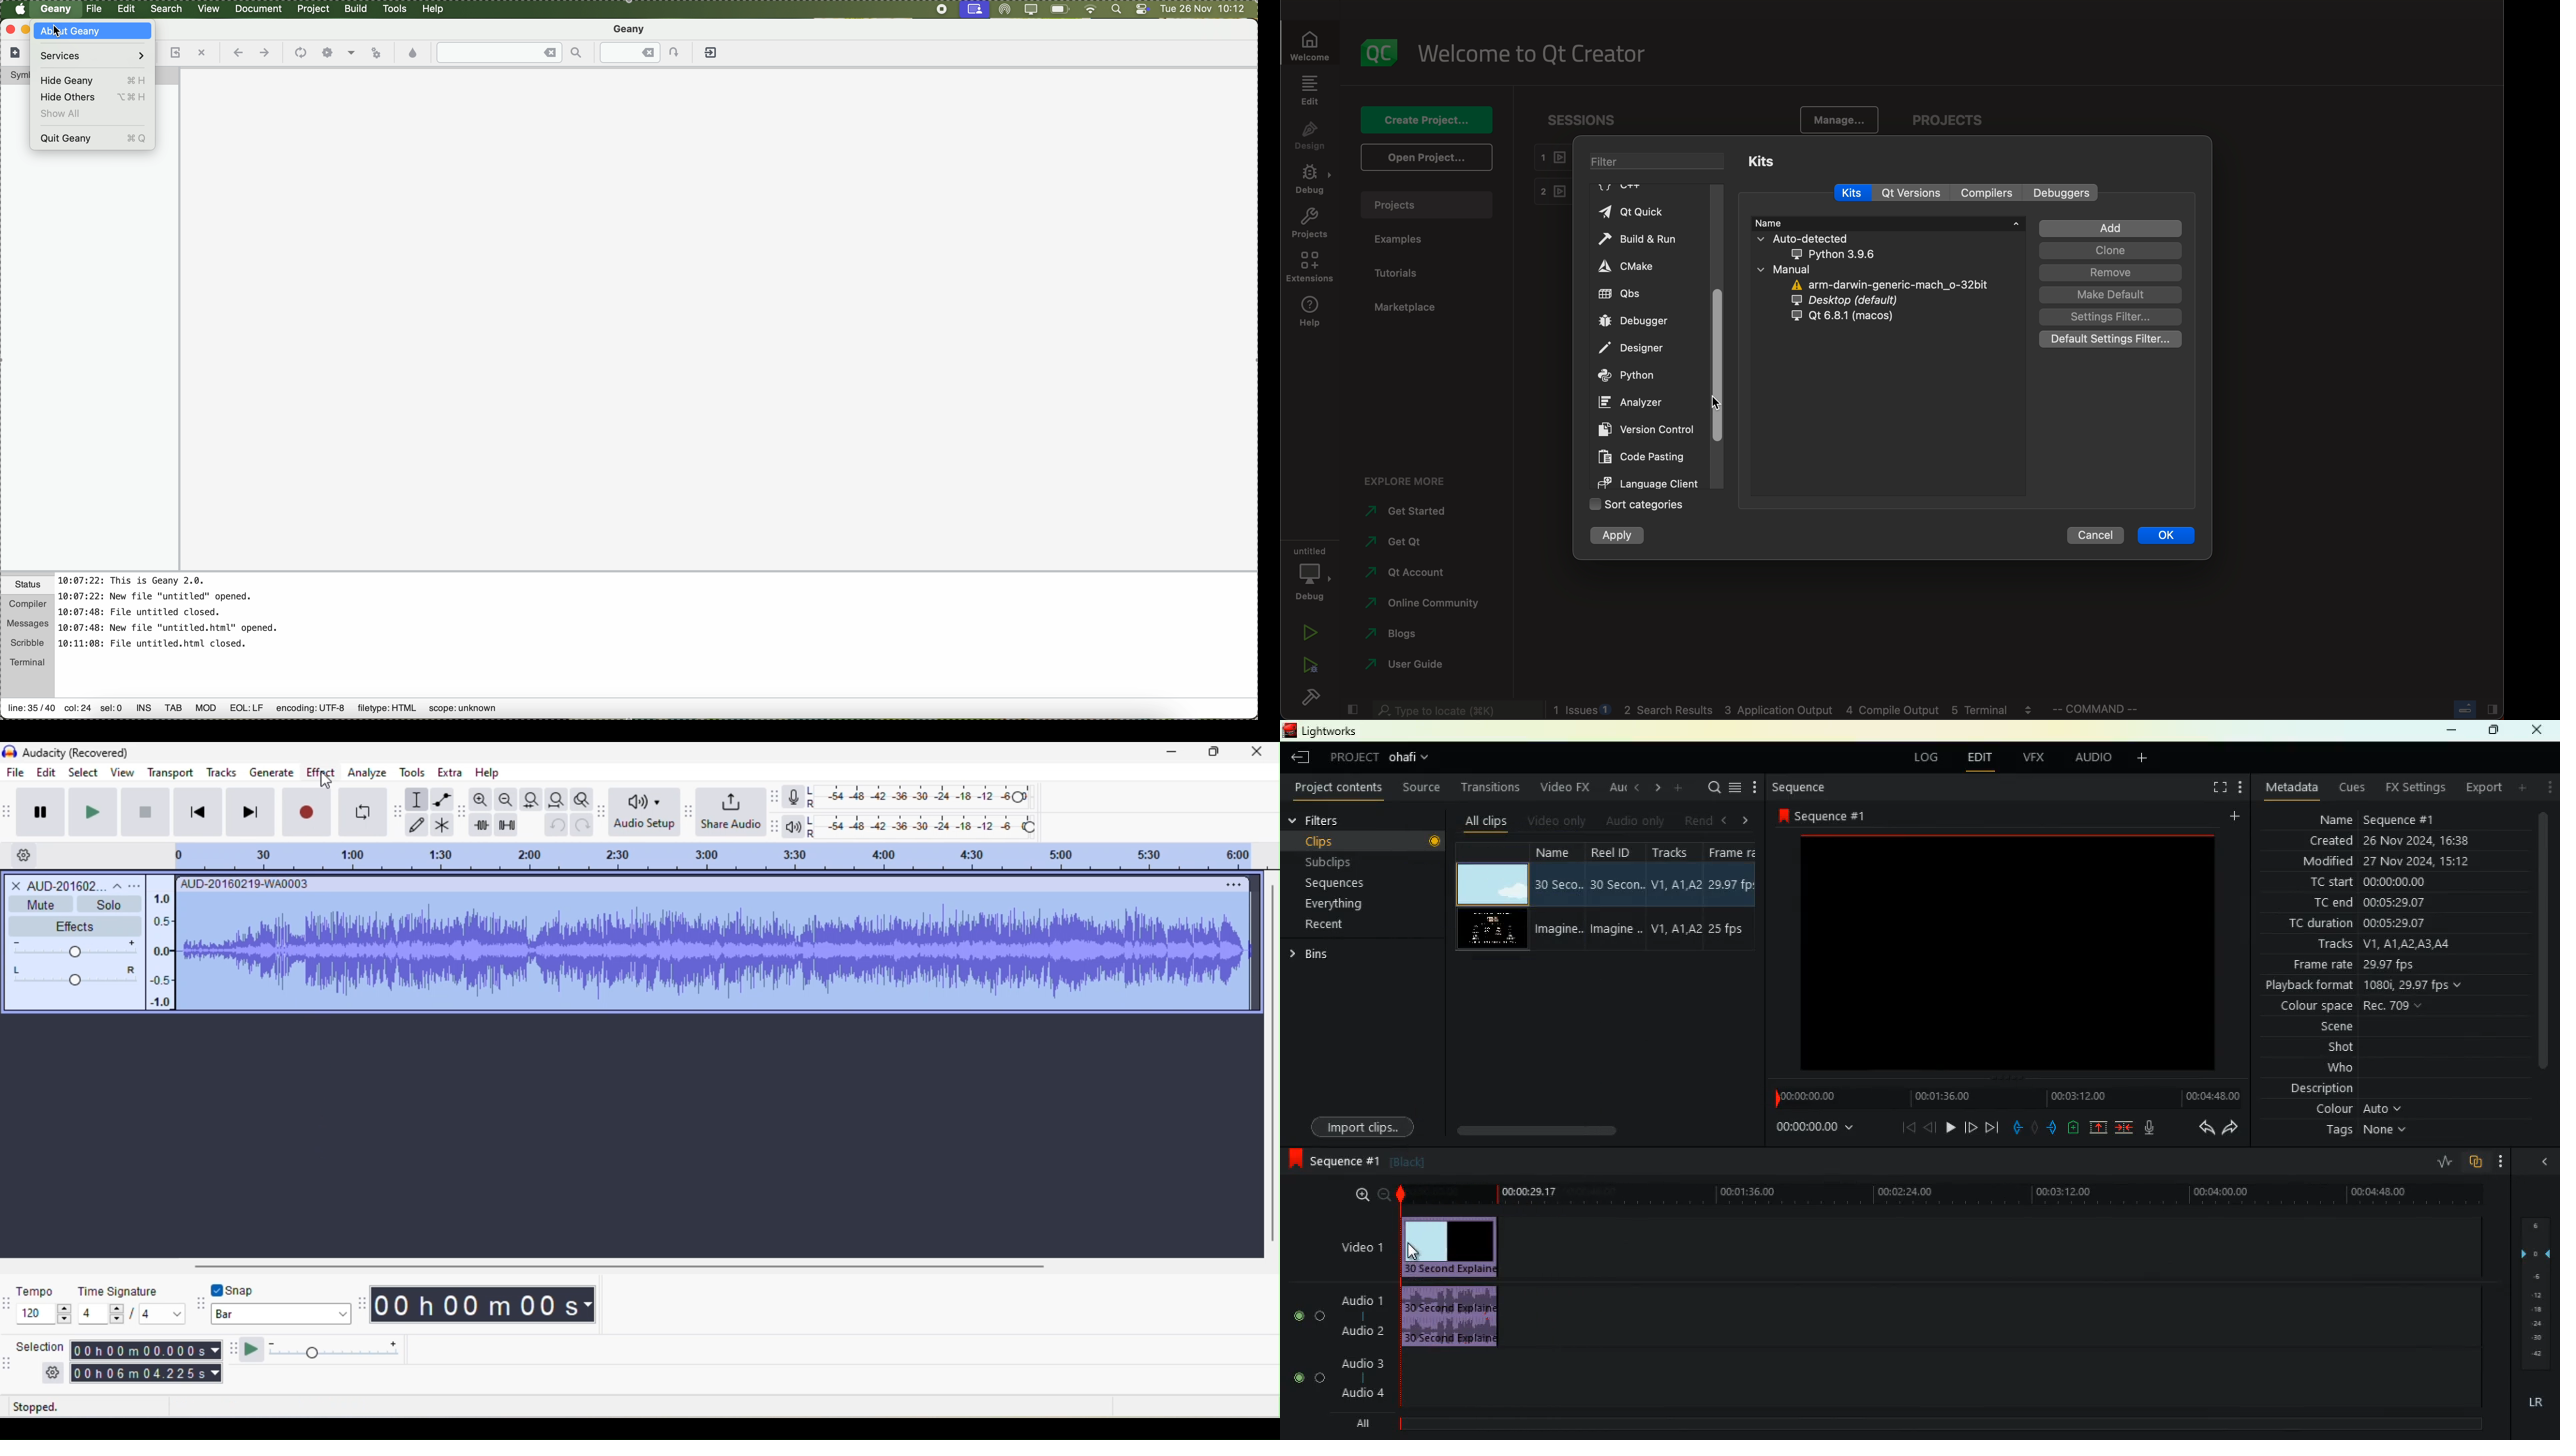 This screenshot has height=1456, width=2576. What do you see at coordinates (1558, 898) in the screenshot?
I see `name` at bounding box center [1558, 898].